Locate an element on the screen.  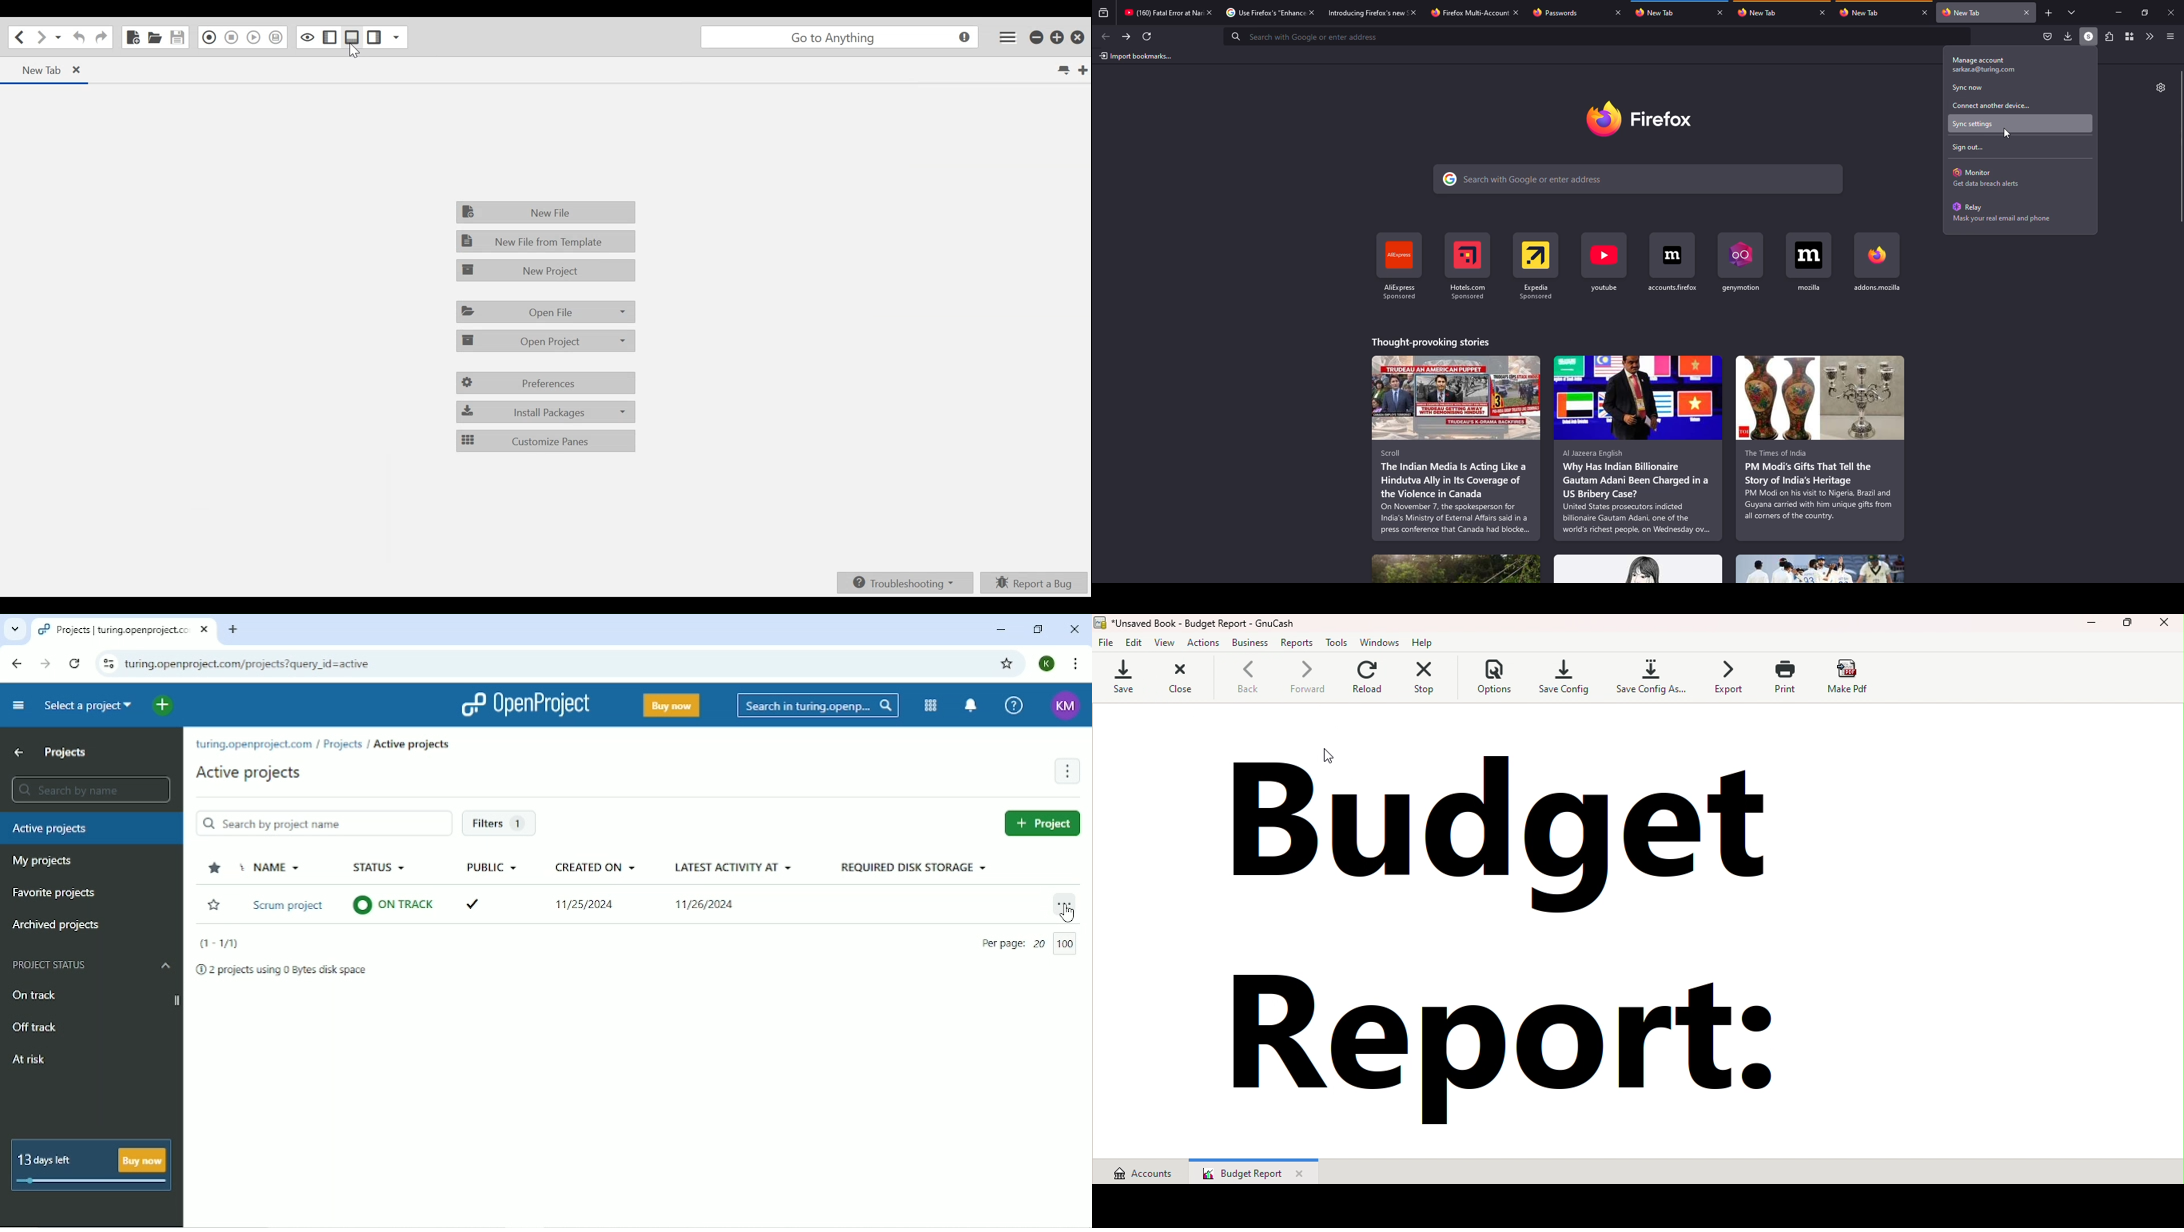
stories is located at coordinates (1438, 342).